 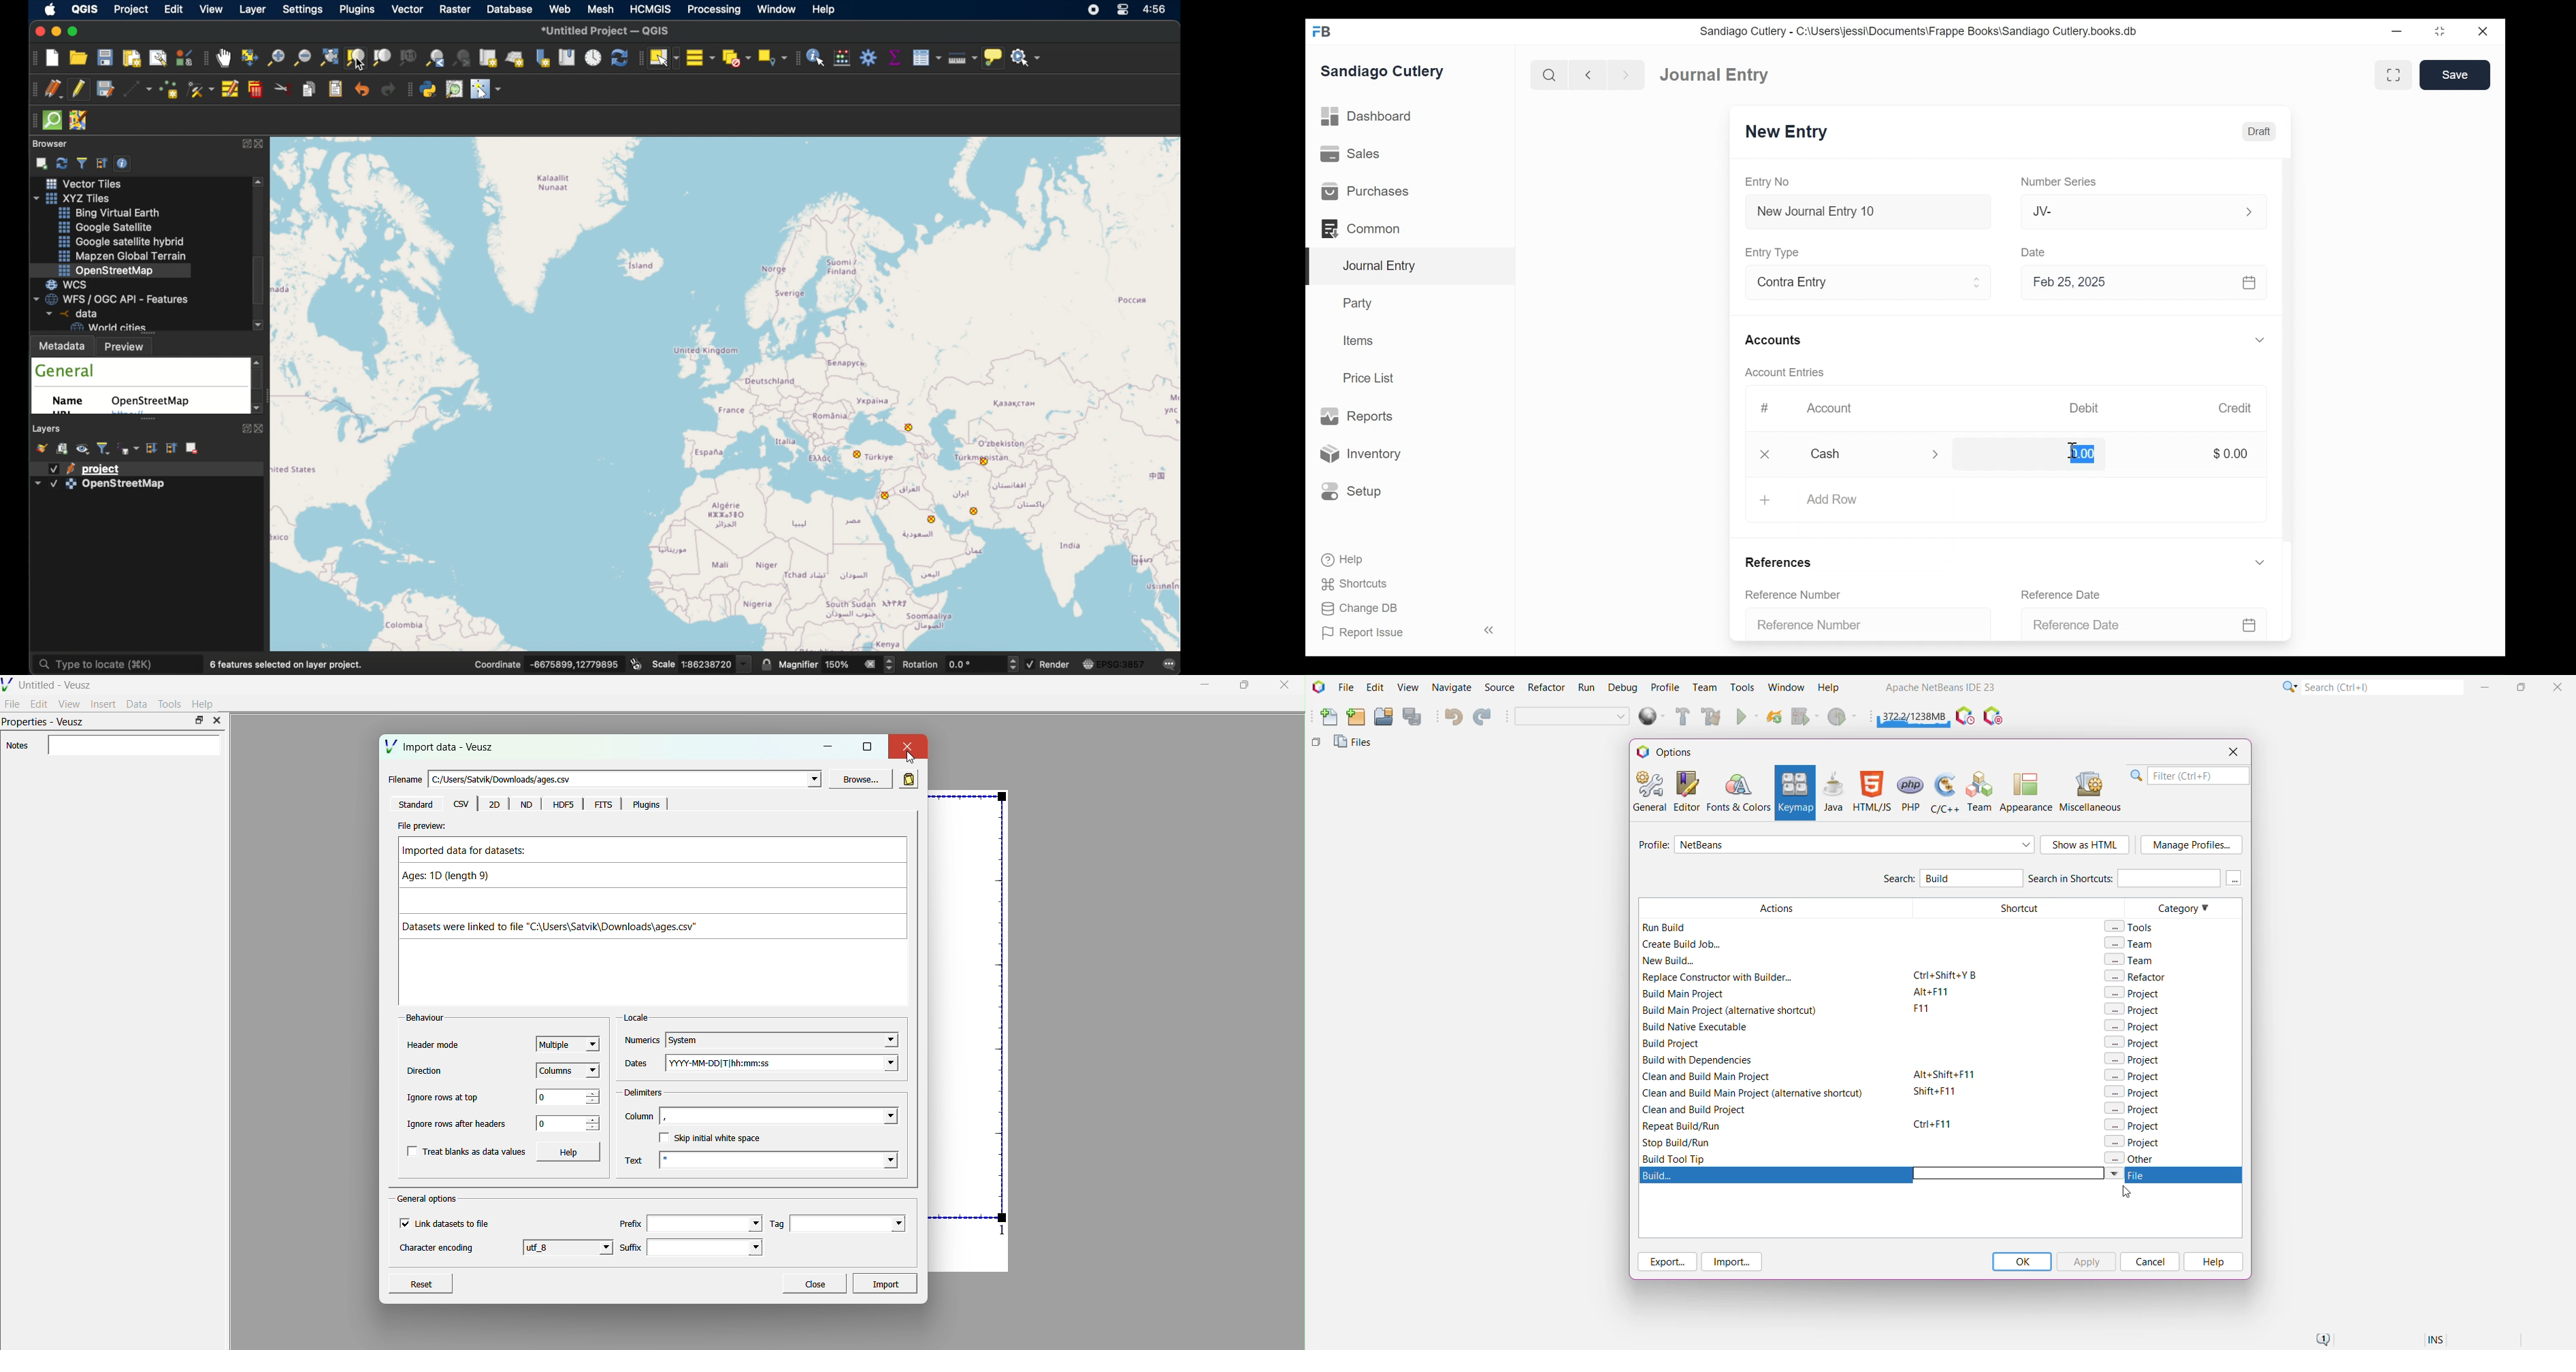 I want to click on References, so click(x=1779, y=562).